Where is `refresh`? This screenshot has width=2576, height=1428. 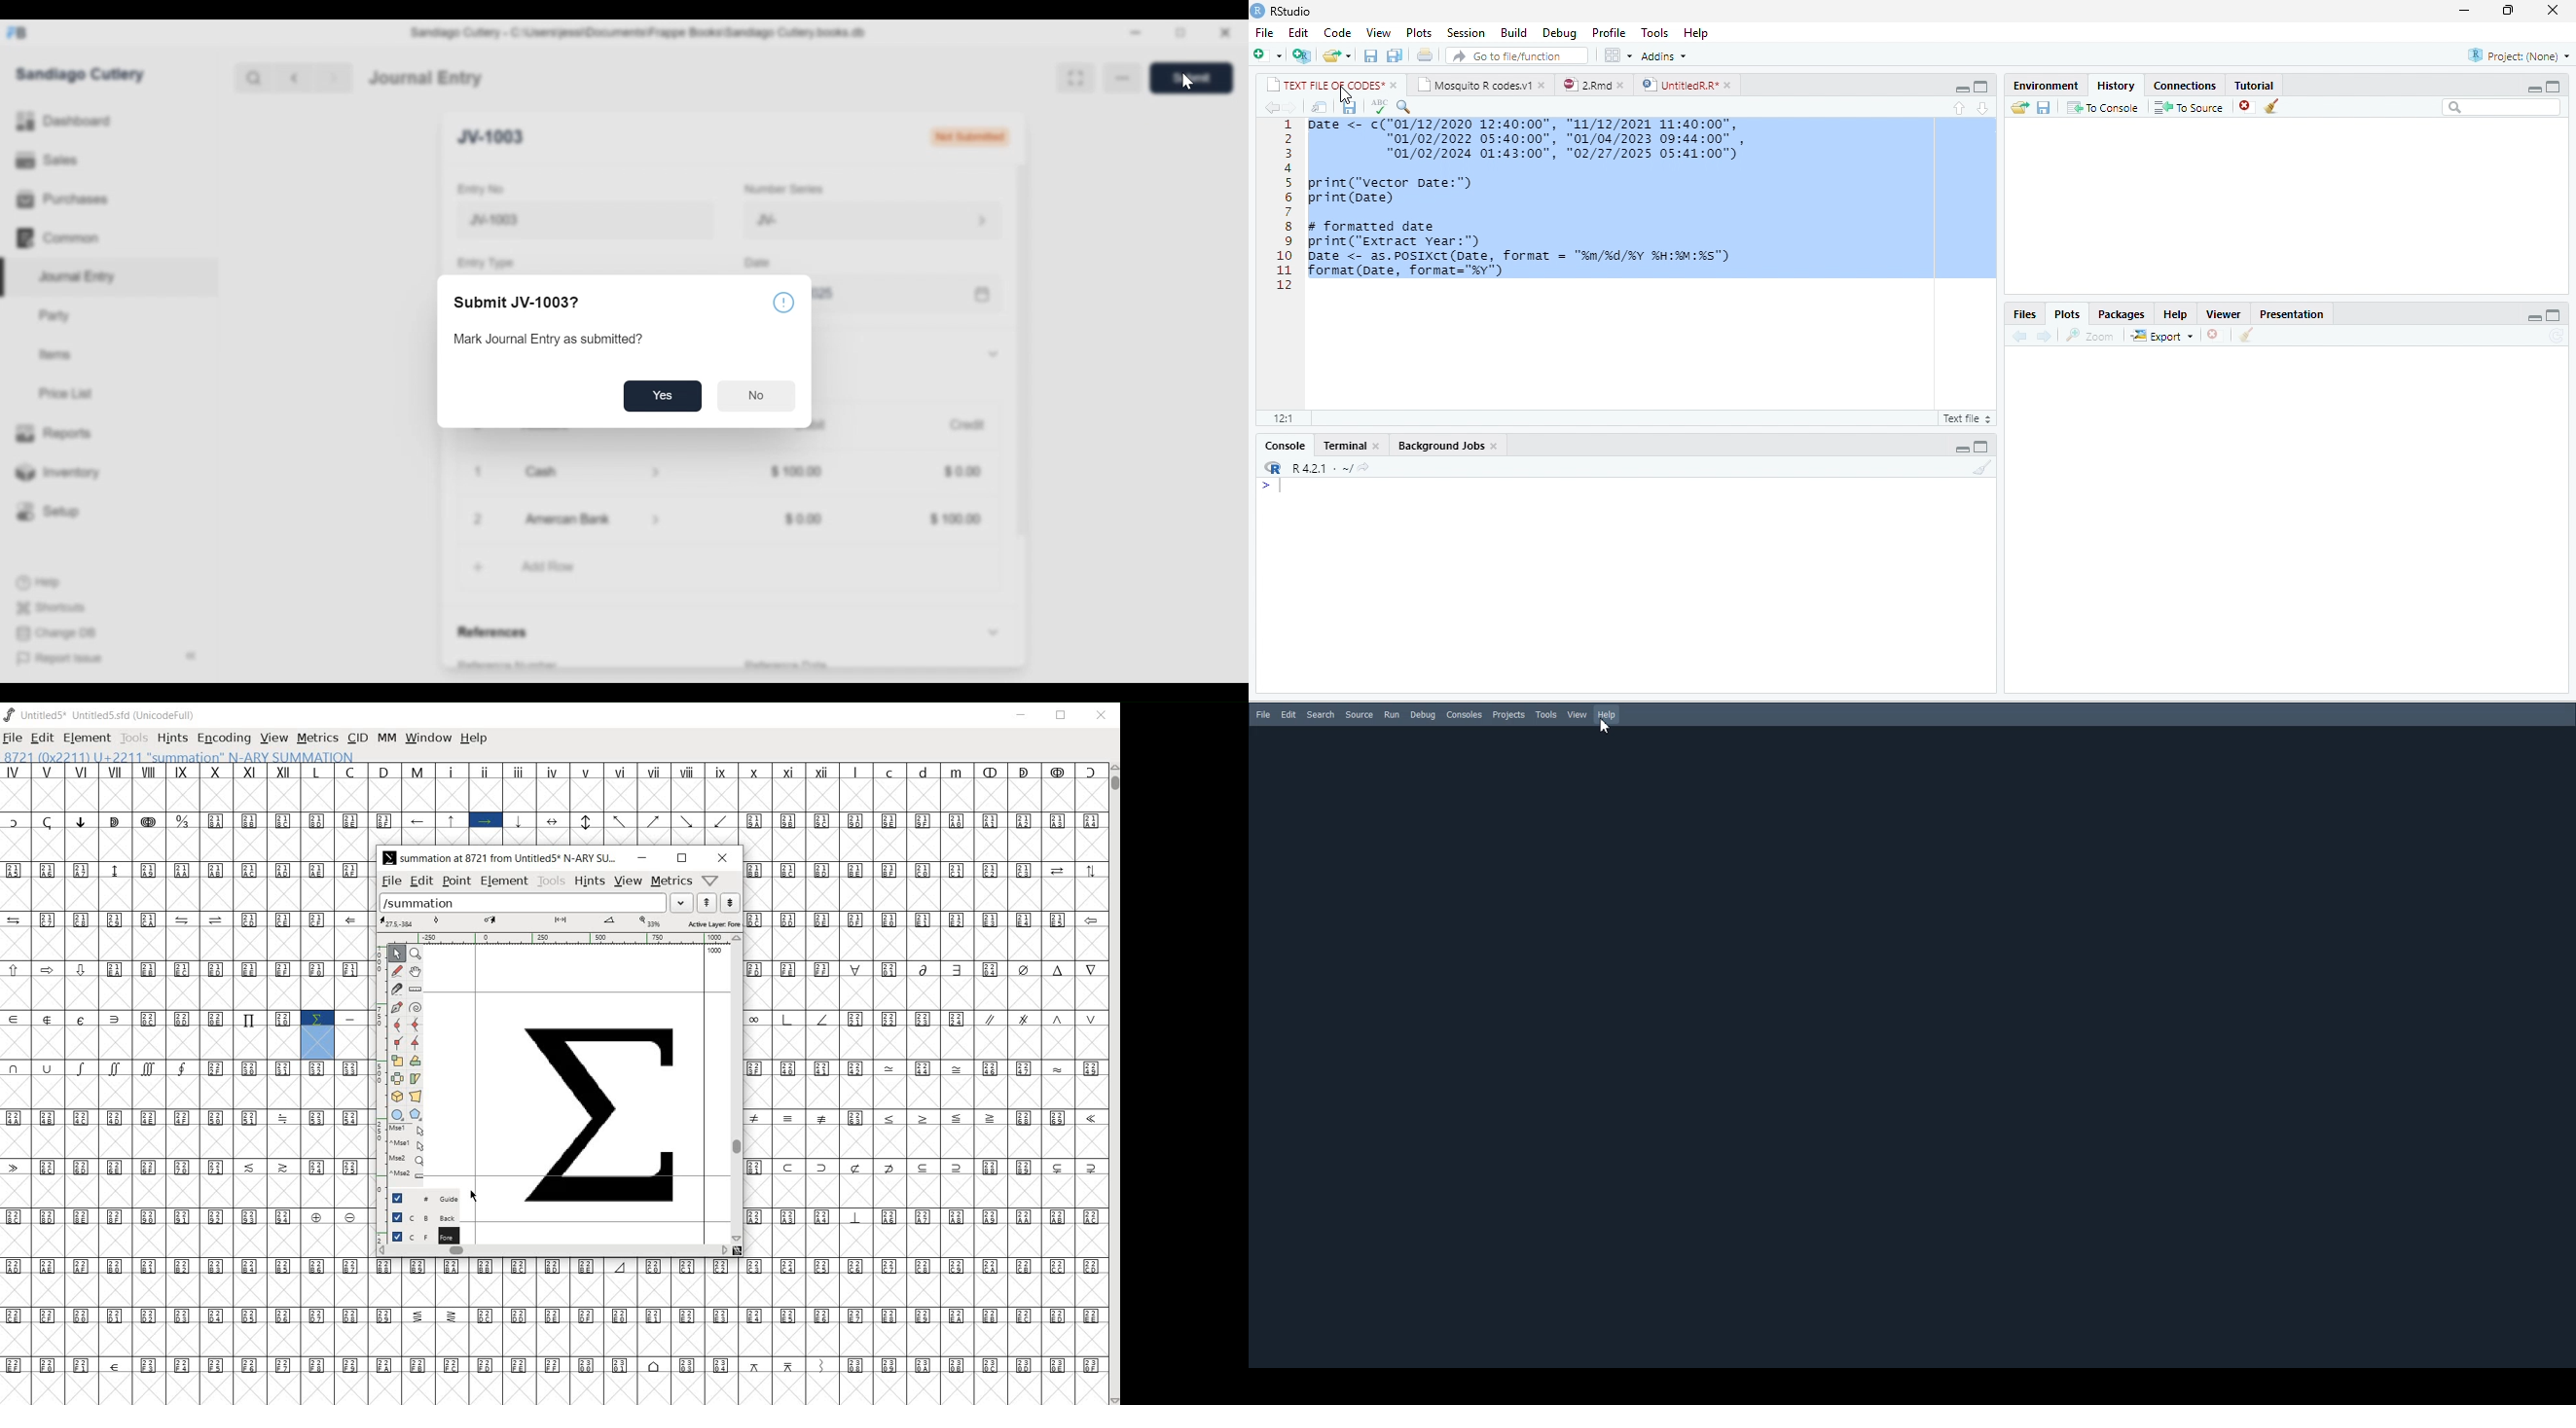
refresh is located at coordinates (2558, 337).